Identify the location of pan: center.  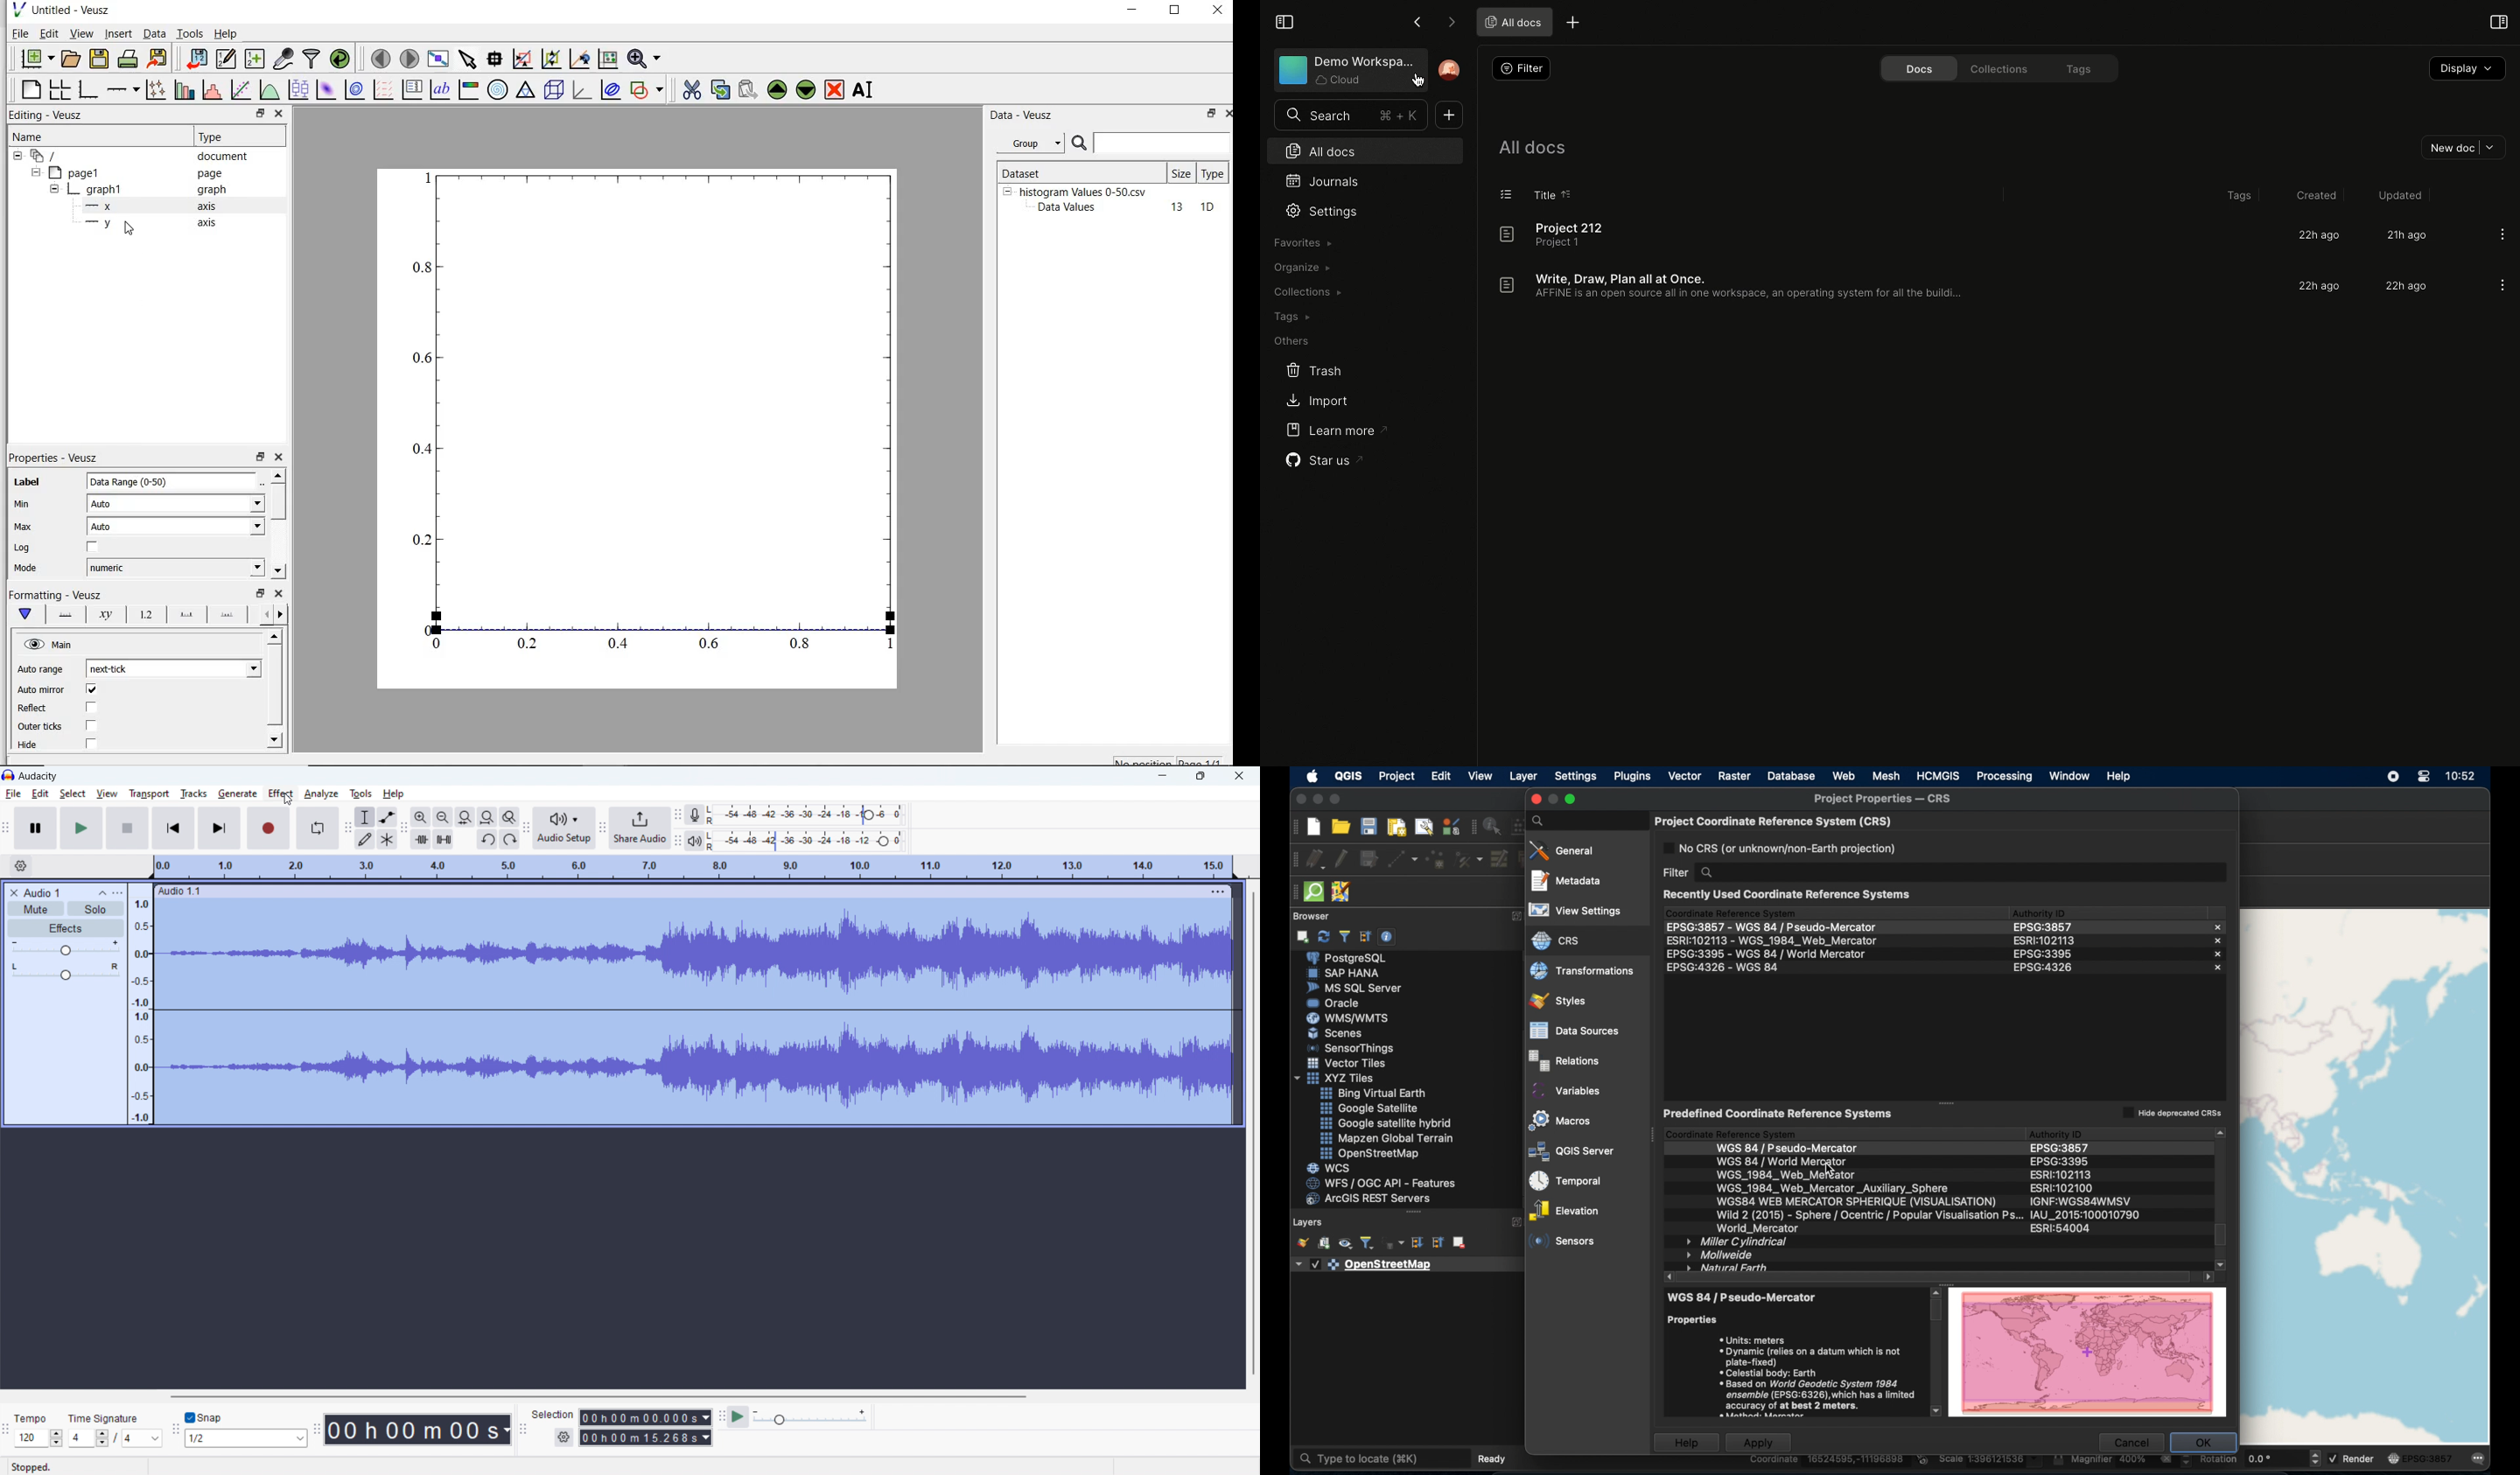
(65, 971).